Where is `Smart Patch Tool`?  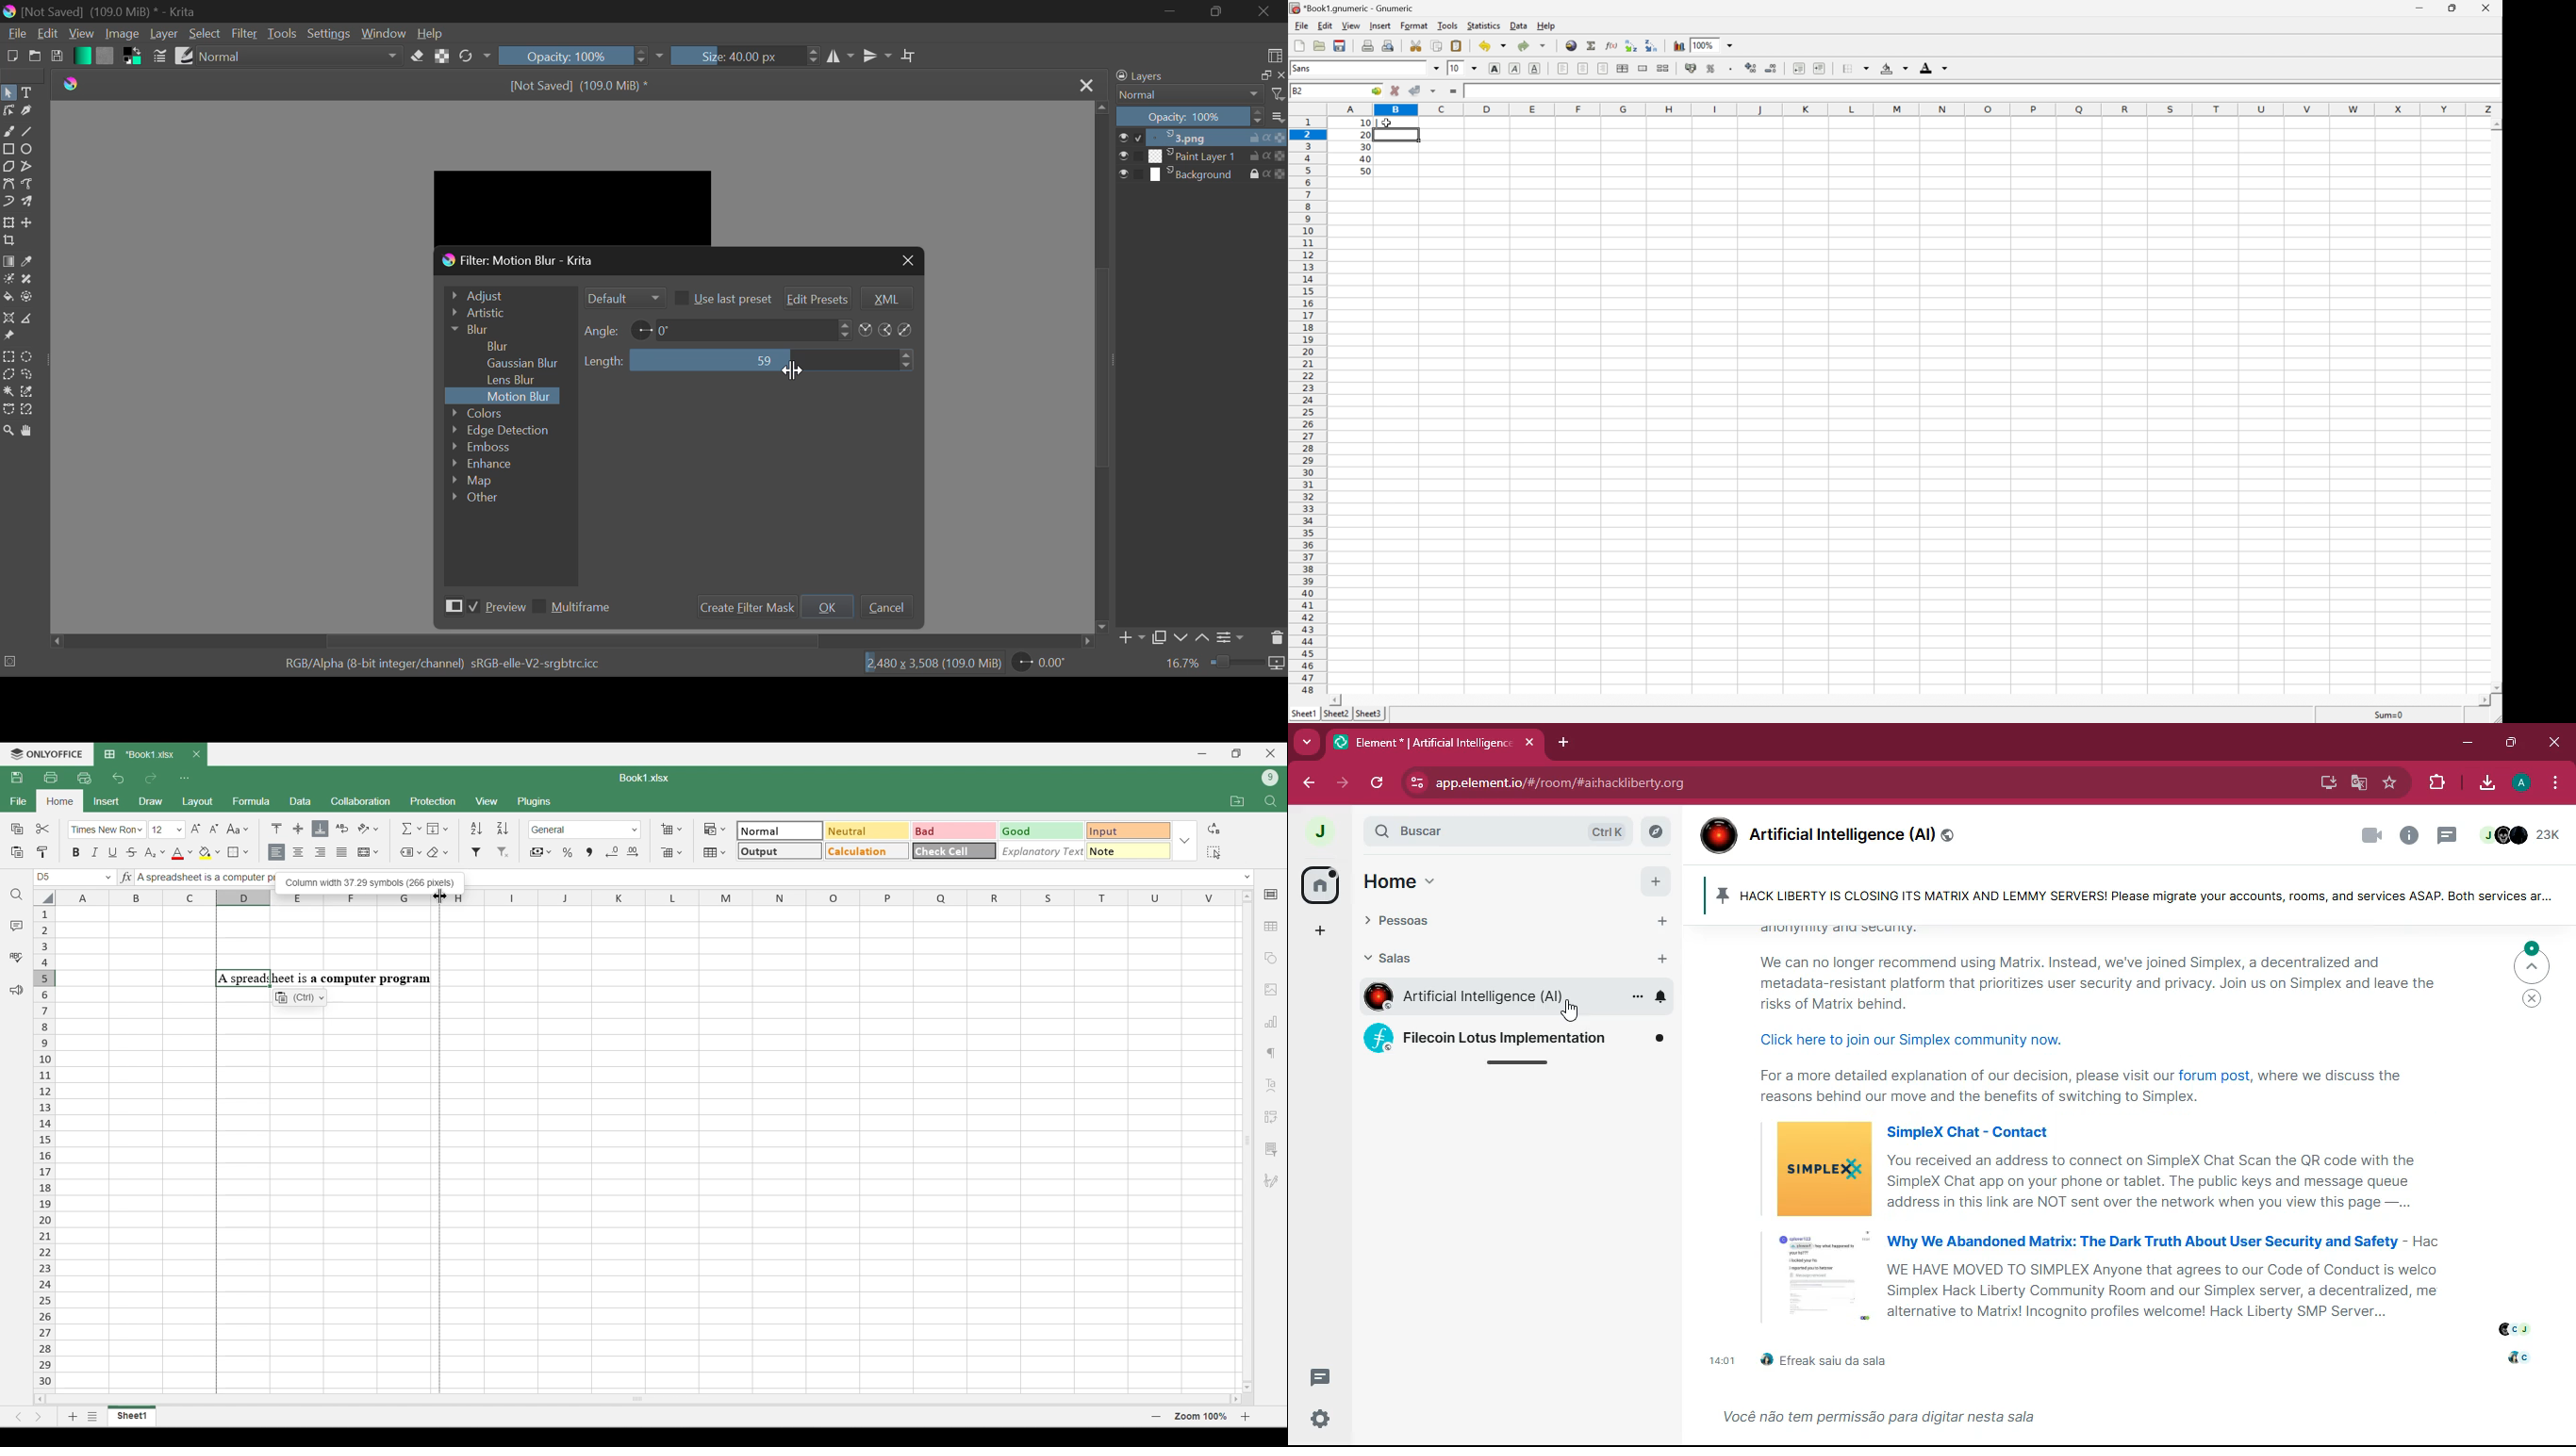 Smart Patch Tool is located at coordinates (25, 281).